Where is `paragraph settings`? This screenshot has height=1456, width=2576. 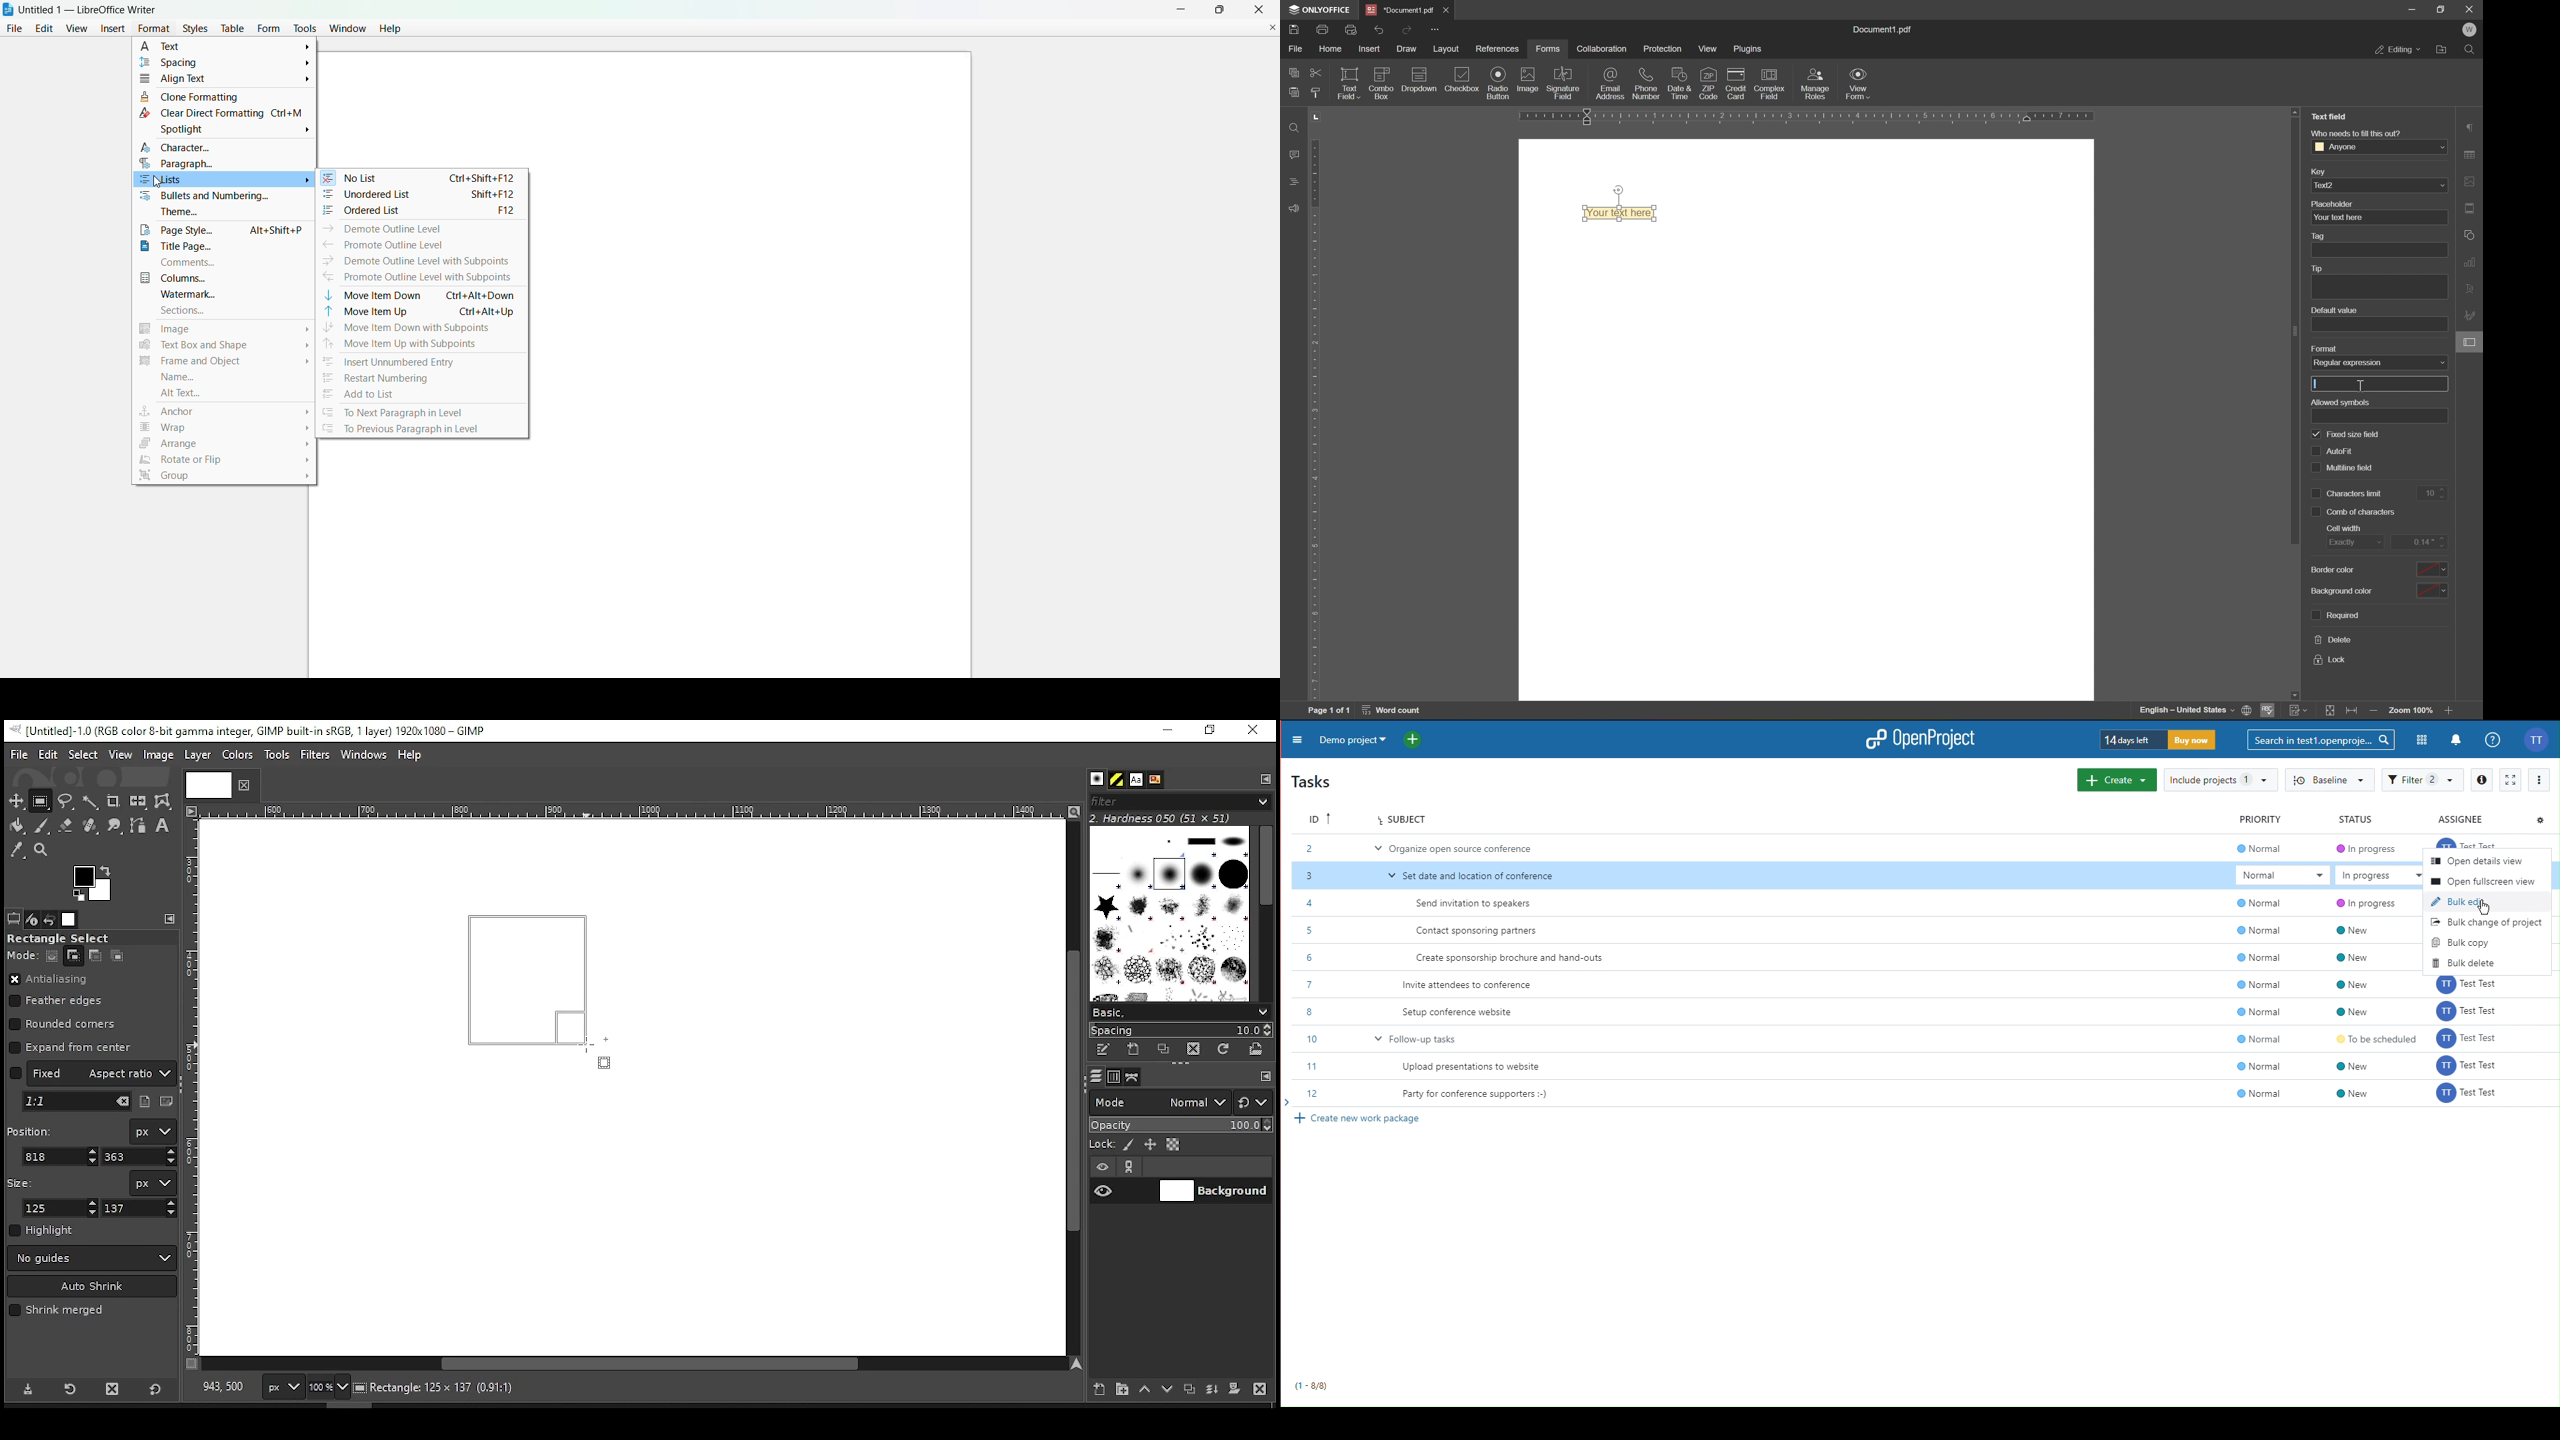
paragraph settings is located at coordinates (2470, 125).